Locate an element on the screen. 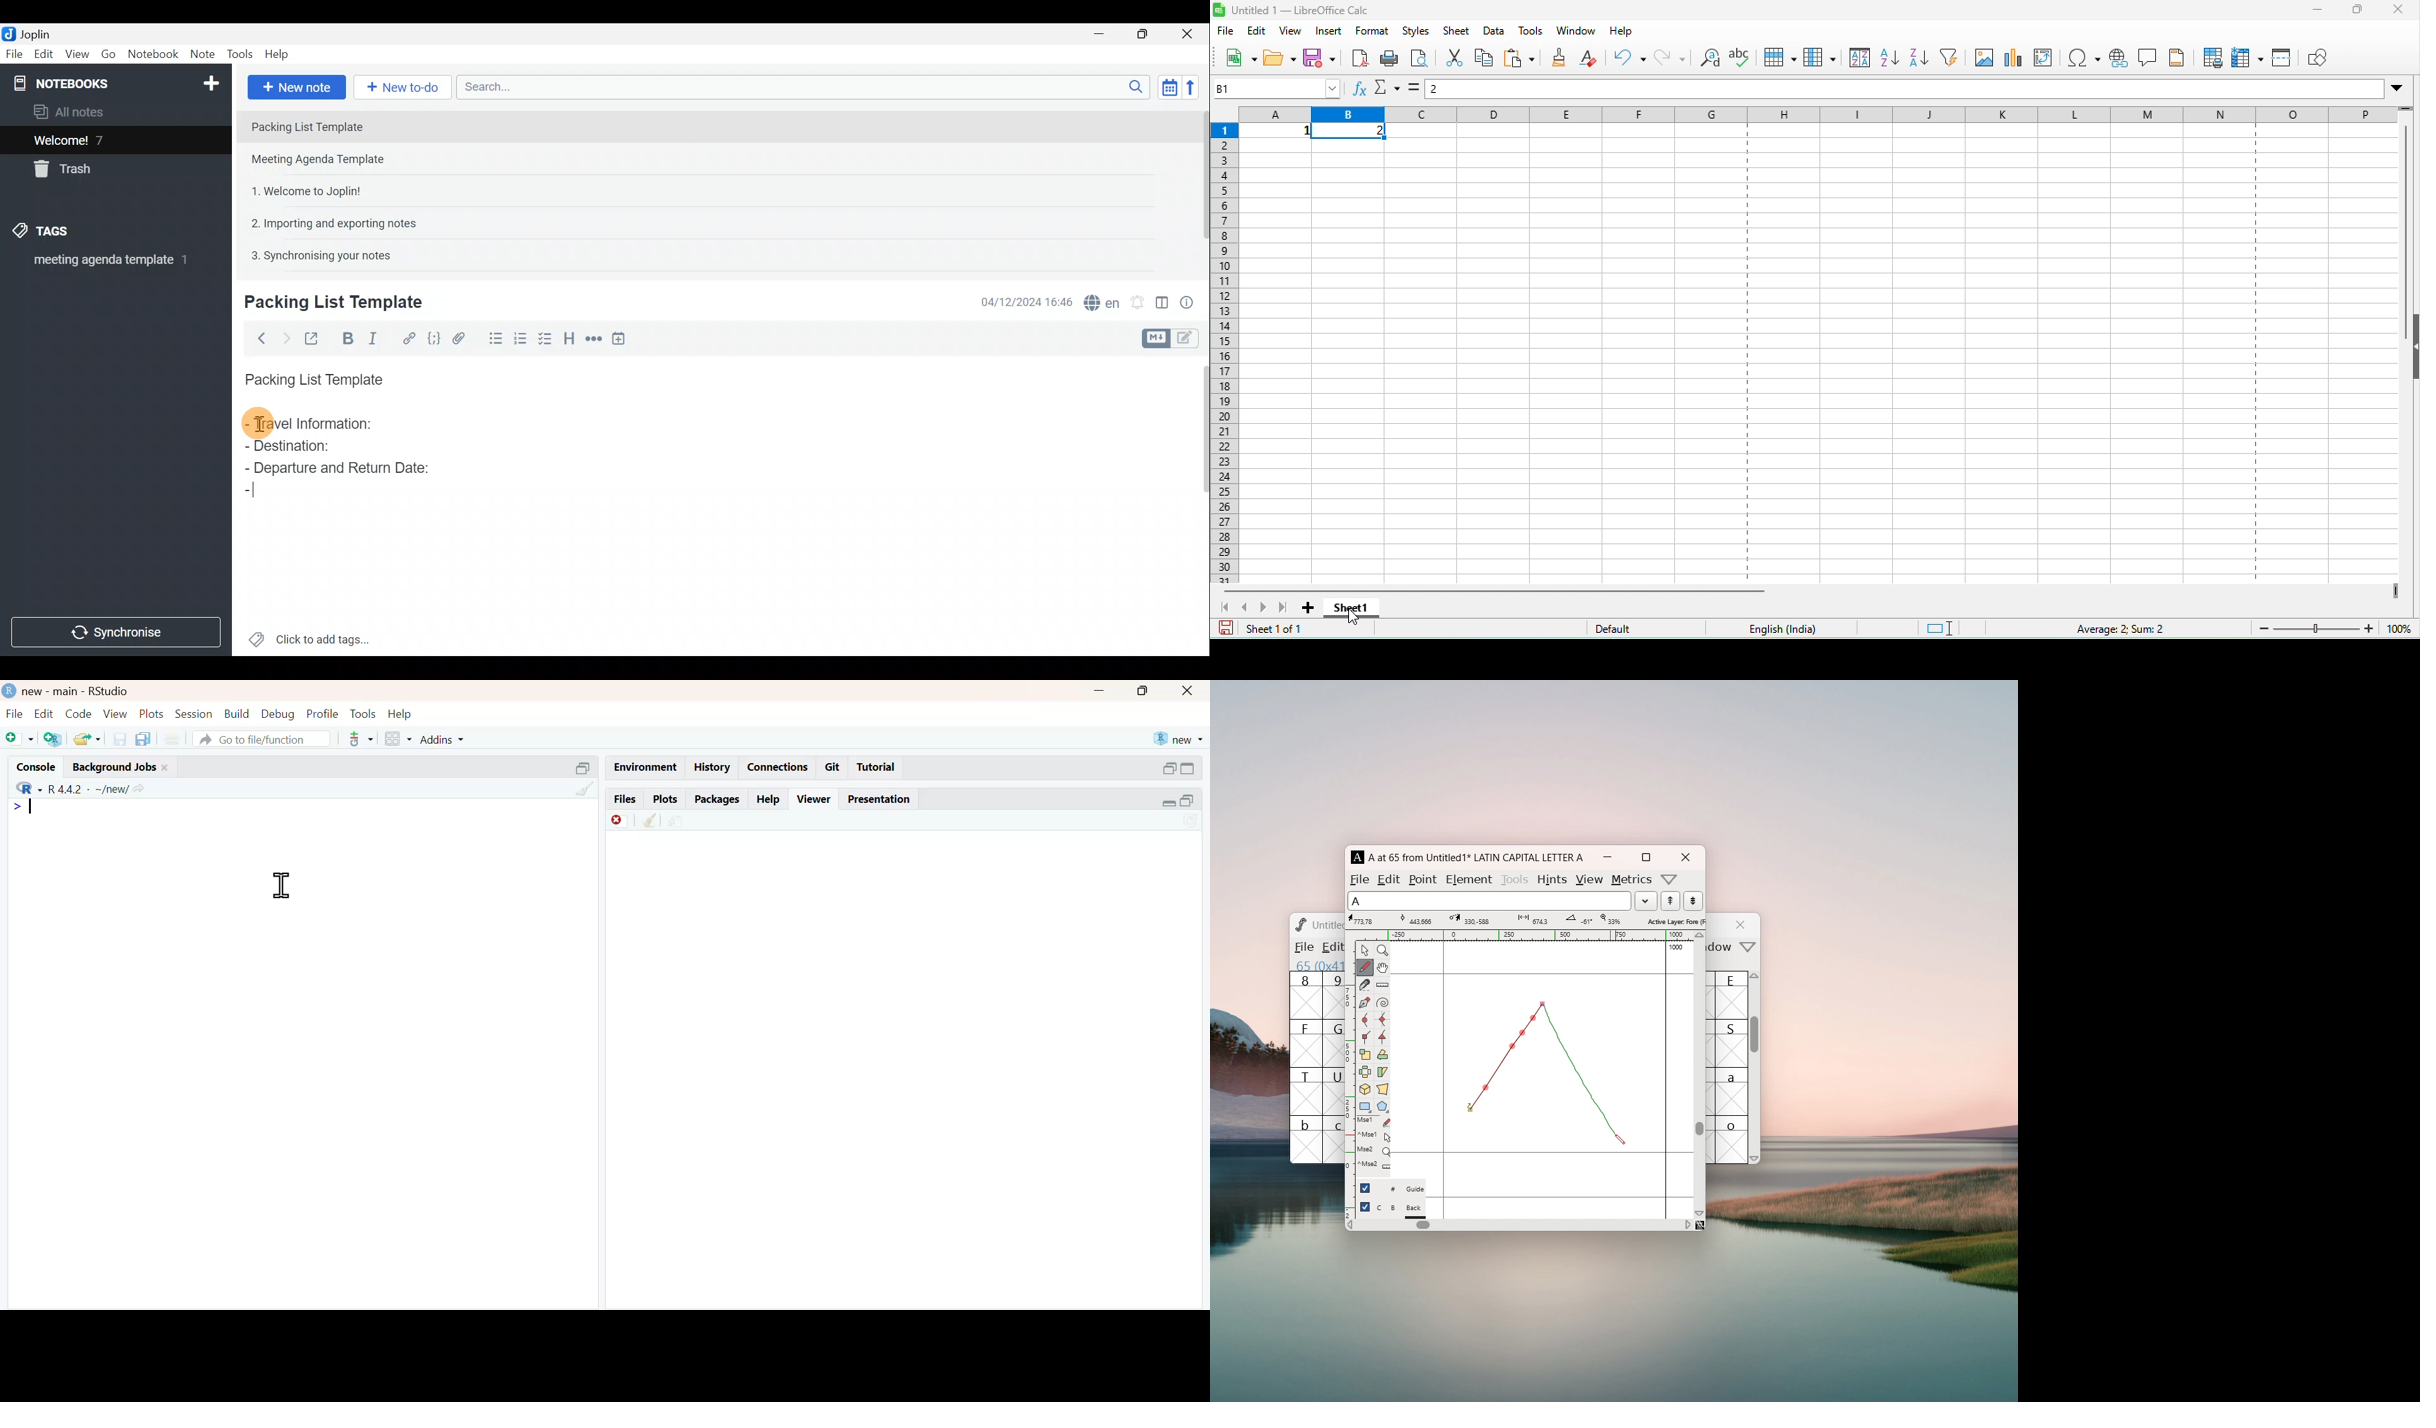  add a point then drag out its conttrol points is located at coordinates (1364, 1004).